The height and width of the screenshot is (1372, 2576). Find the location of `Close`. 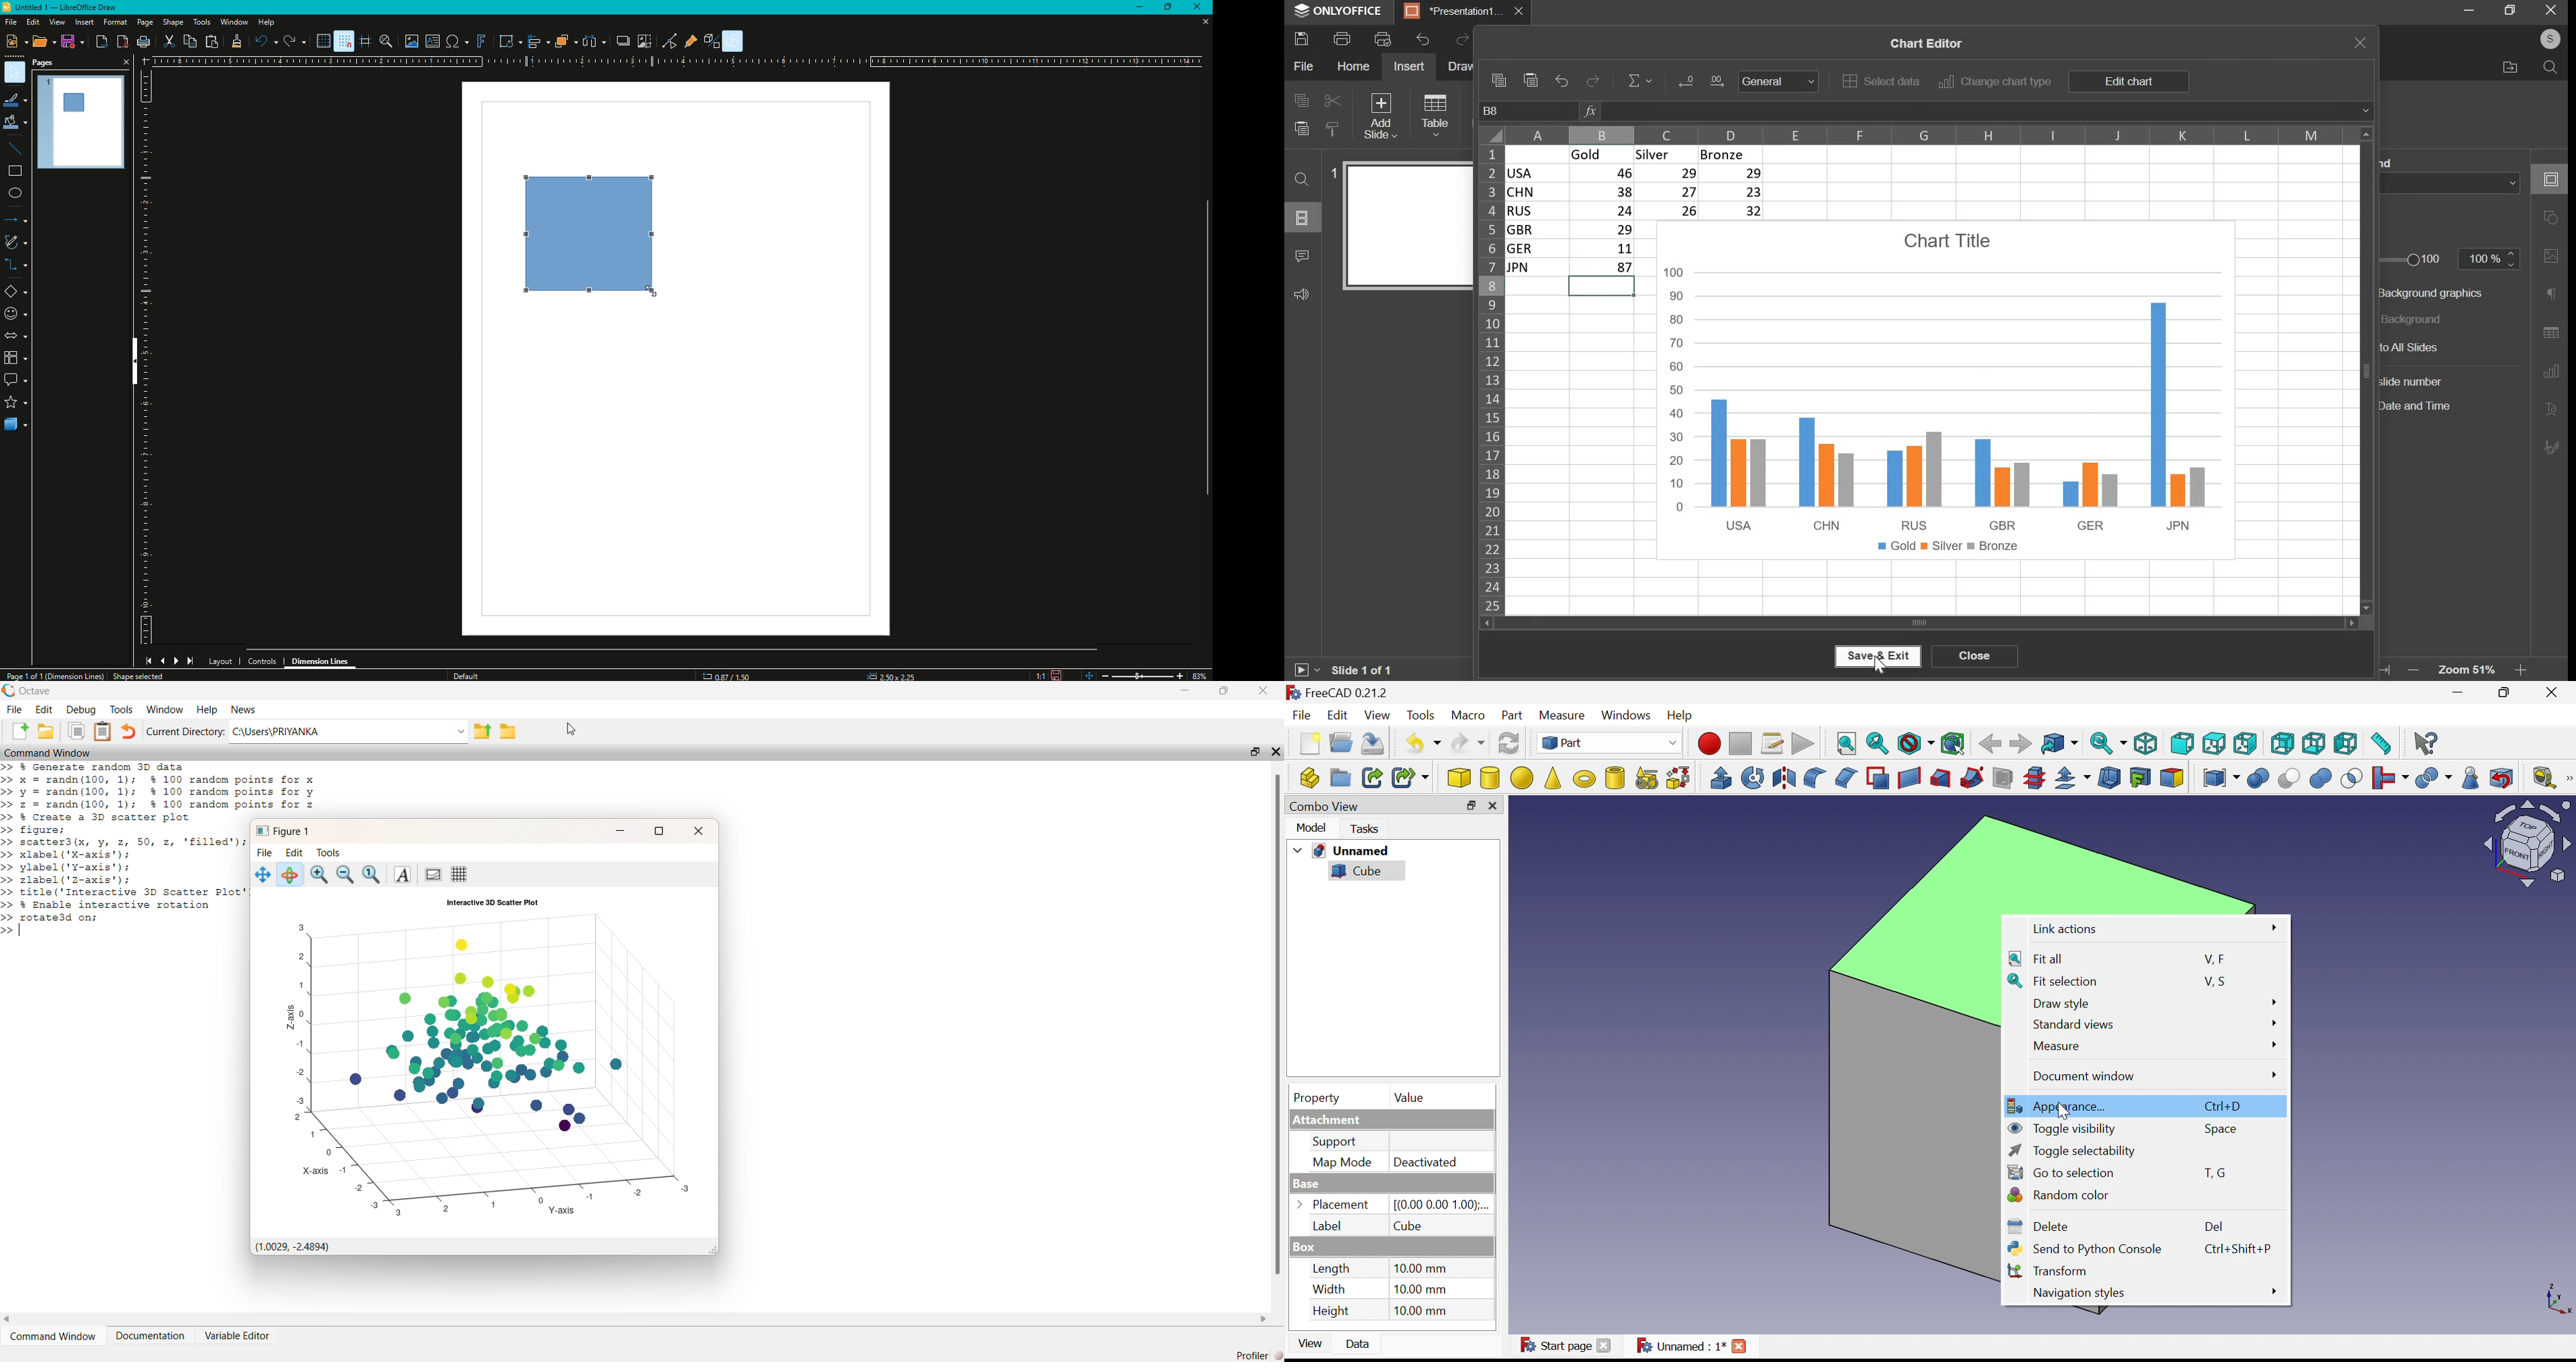

Close is located at coordinates (1495, 805).